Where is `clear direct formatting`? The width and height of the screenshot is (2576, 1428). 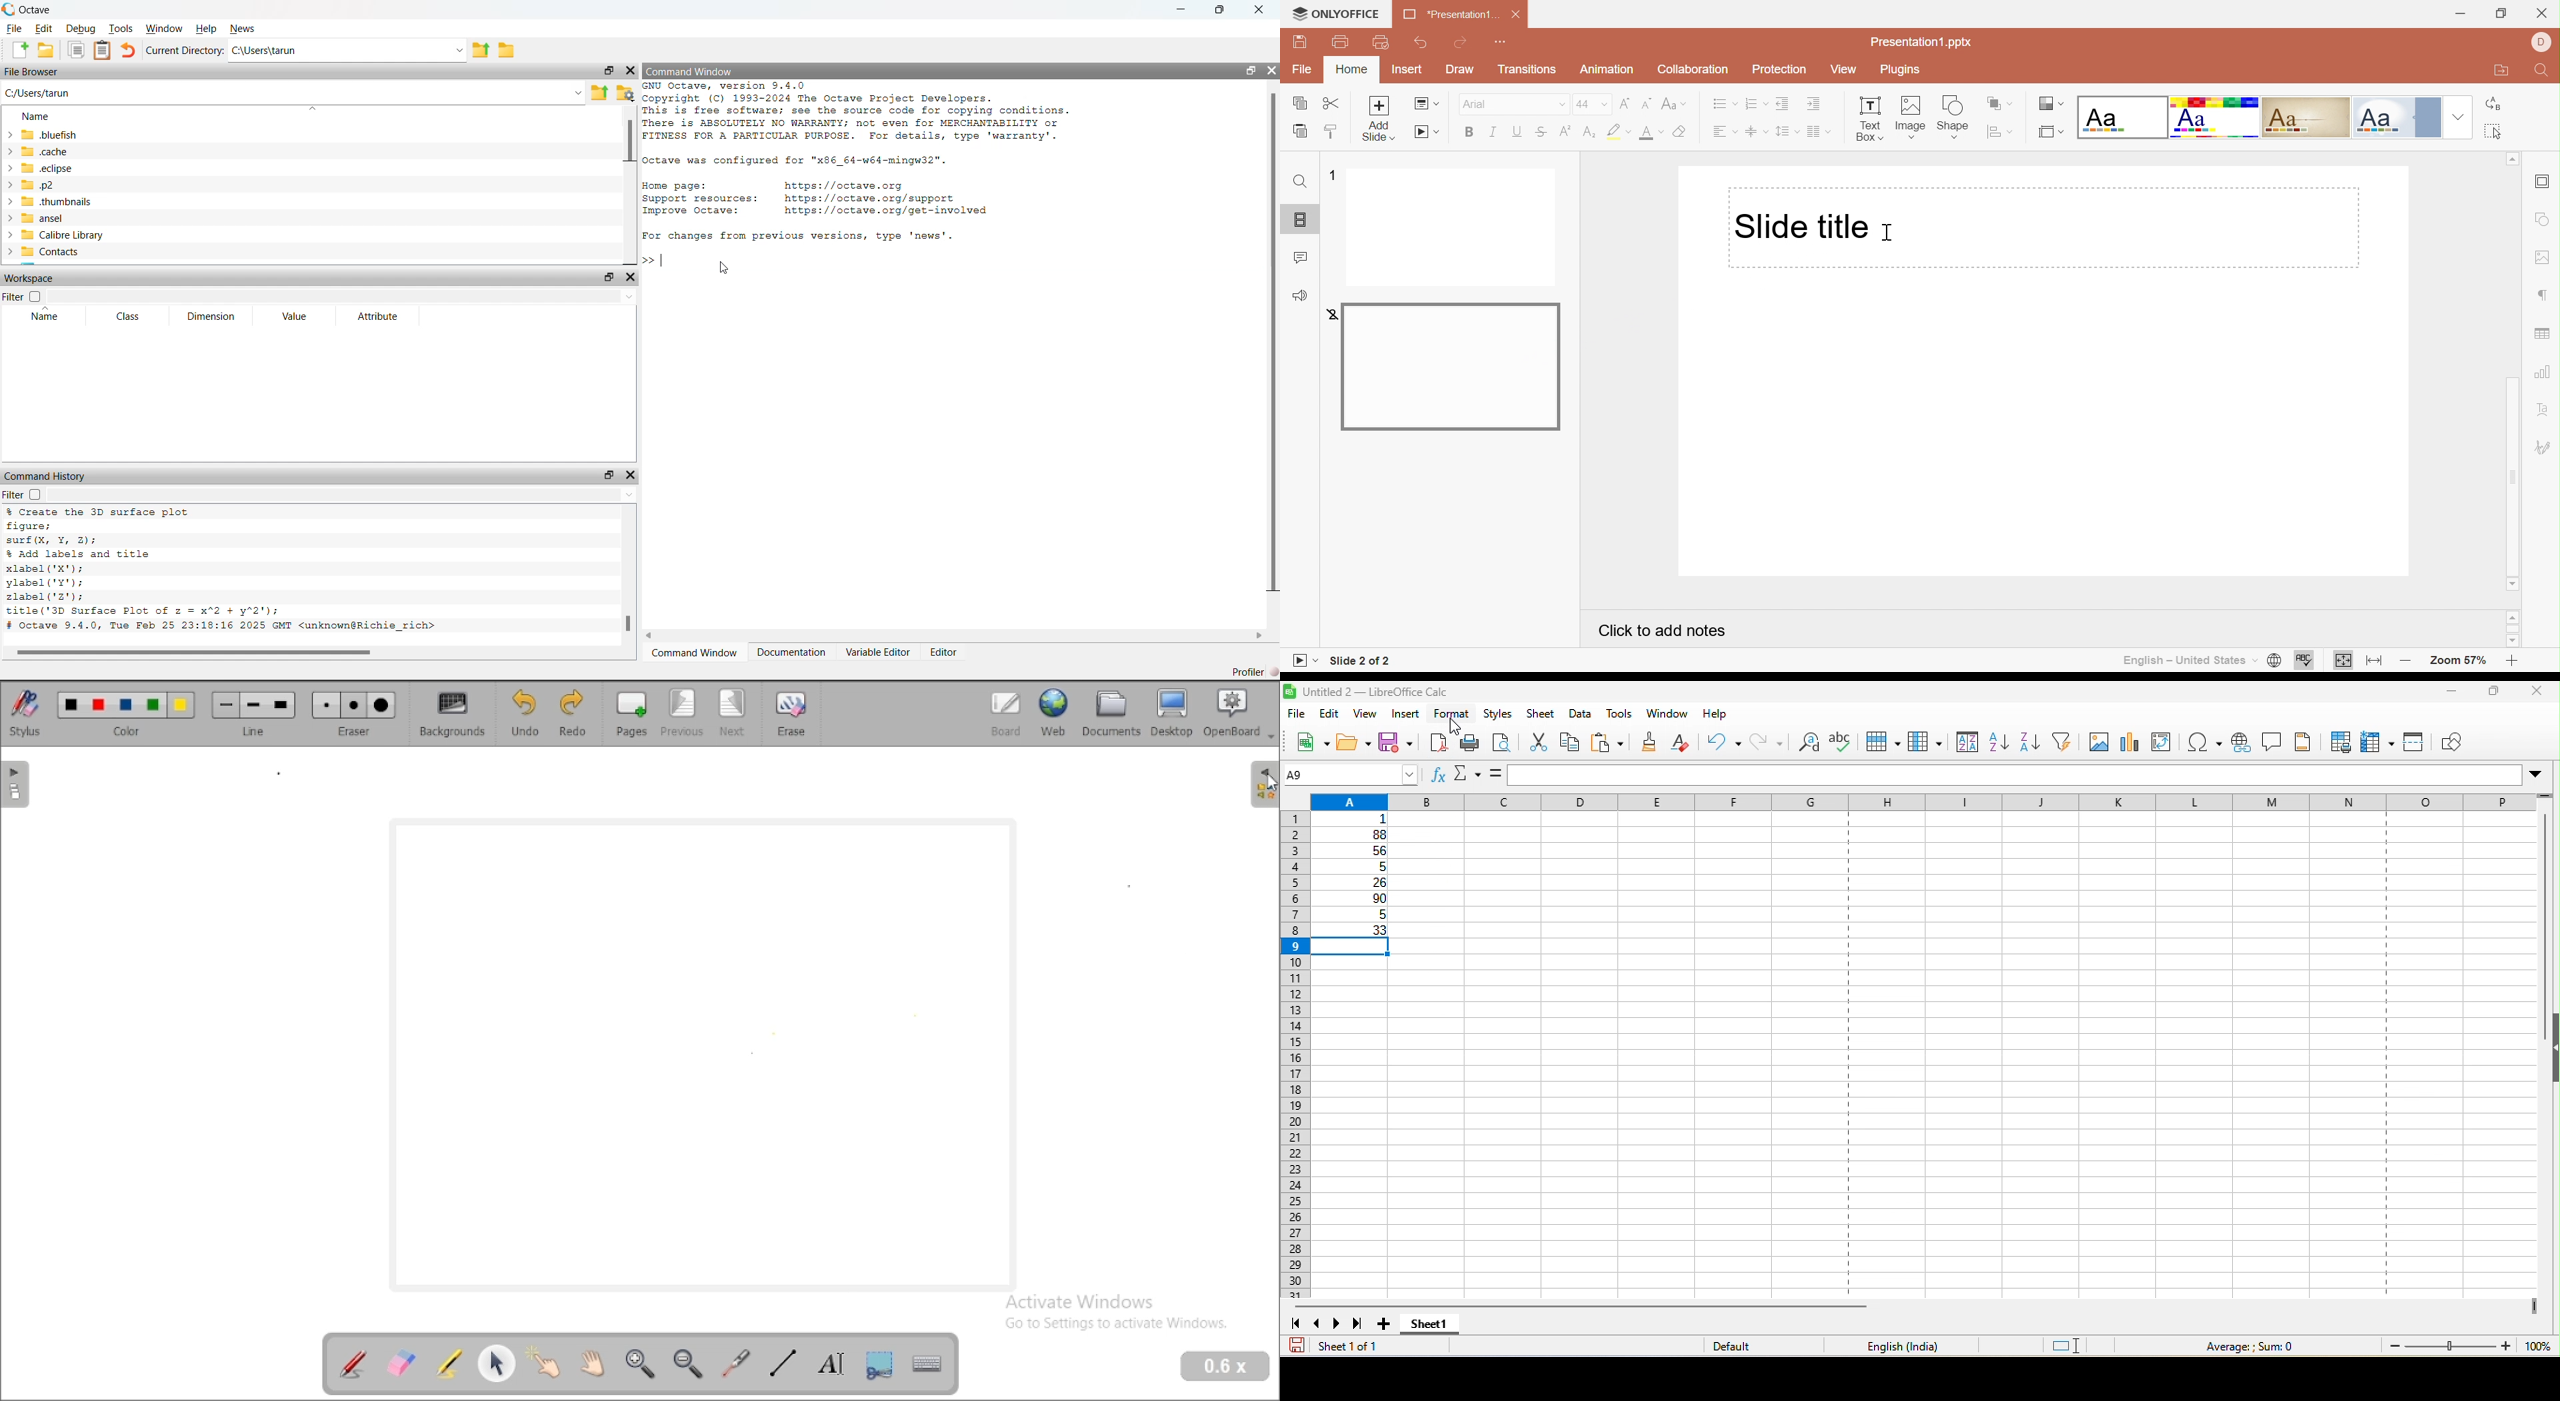
clear direct formatting is located at coordinates (1686, 743).